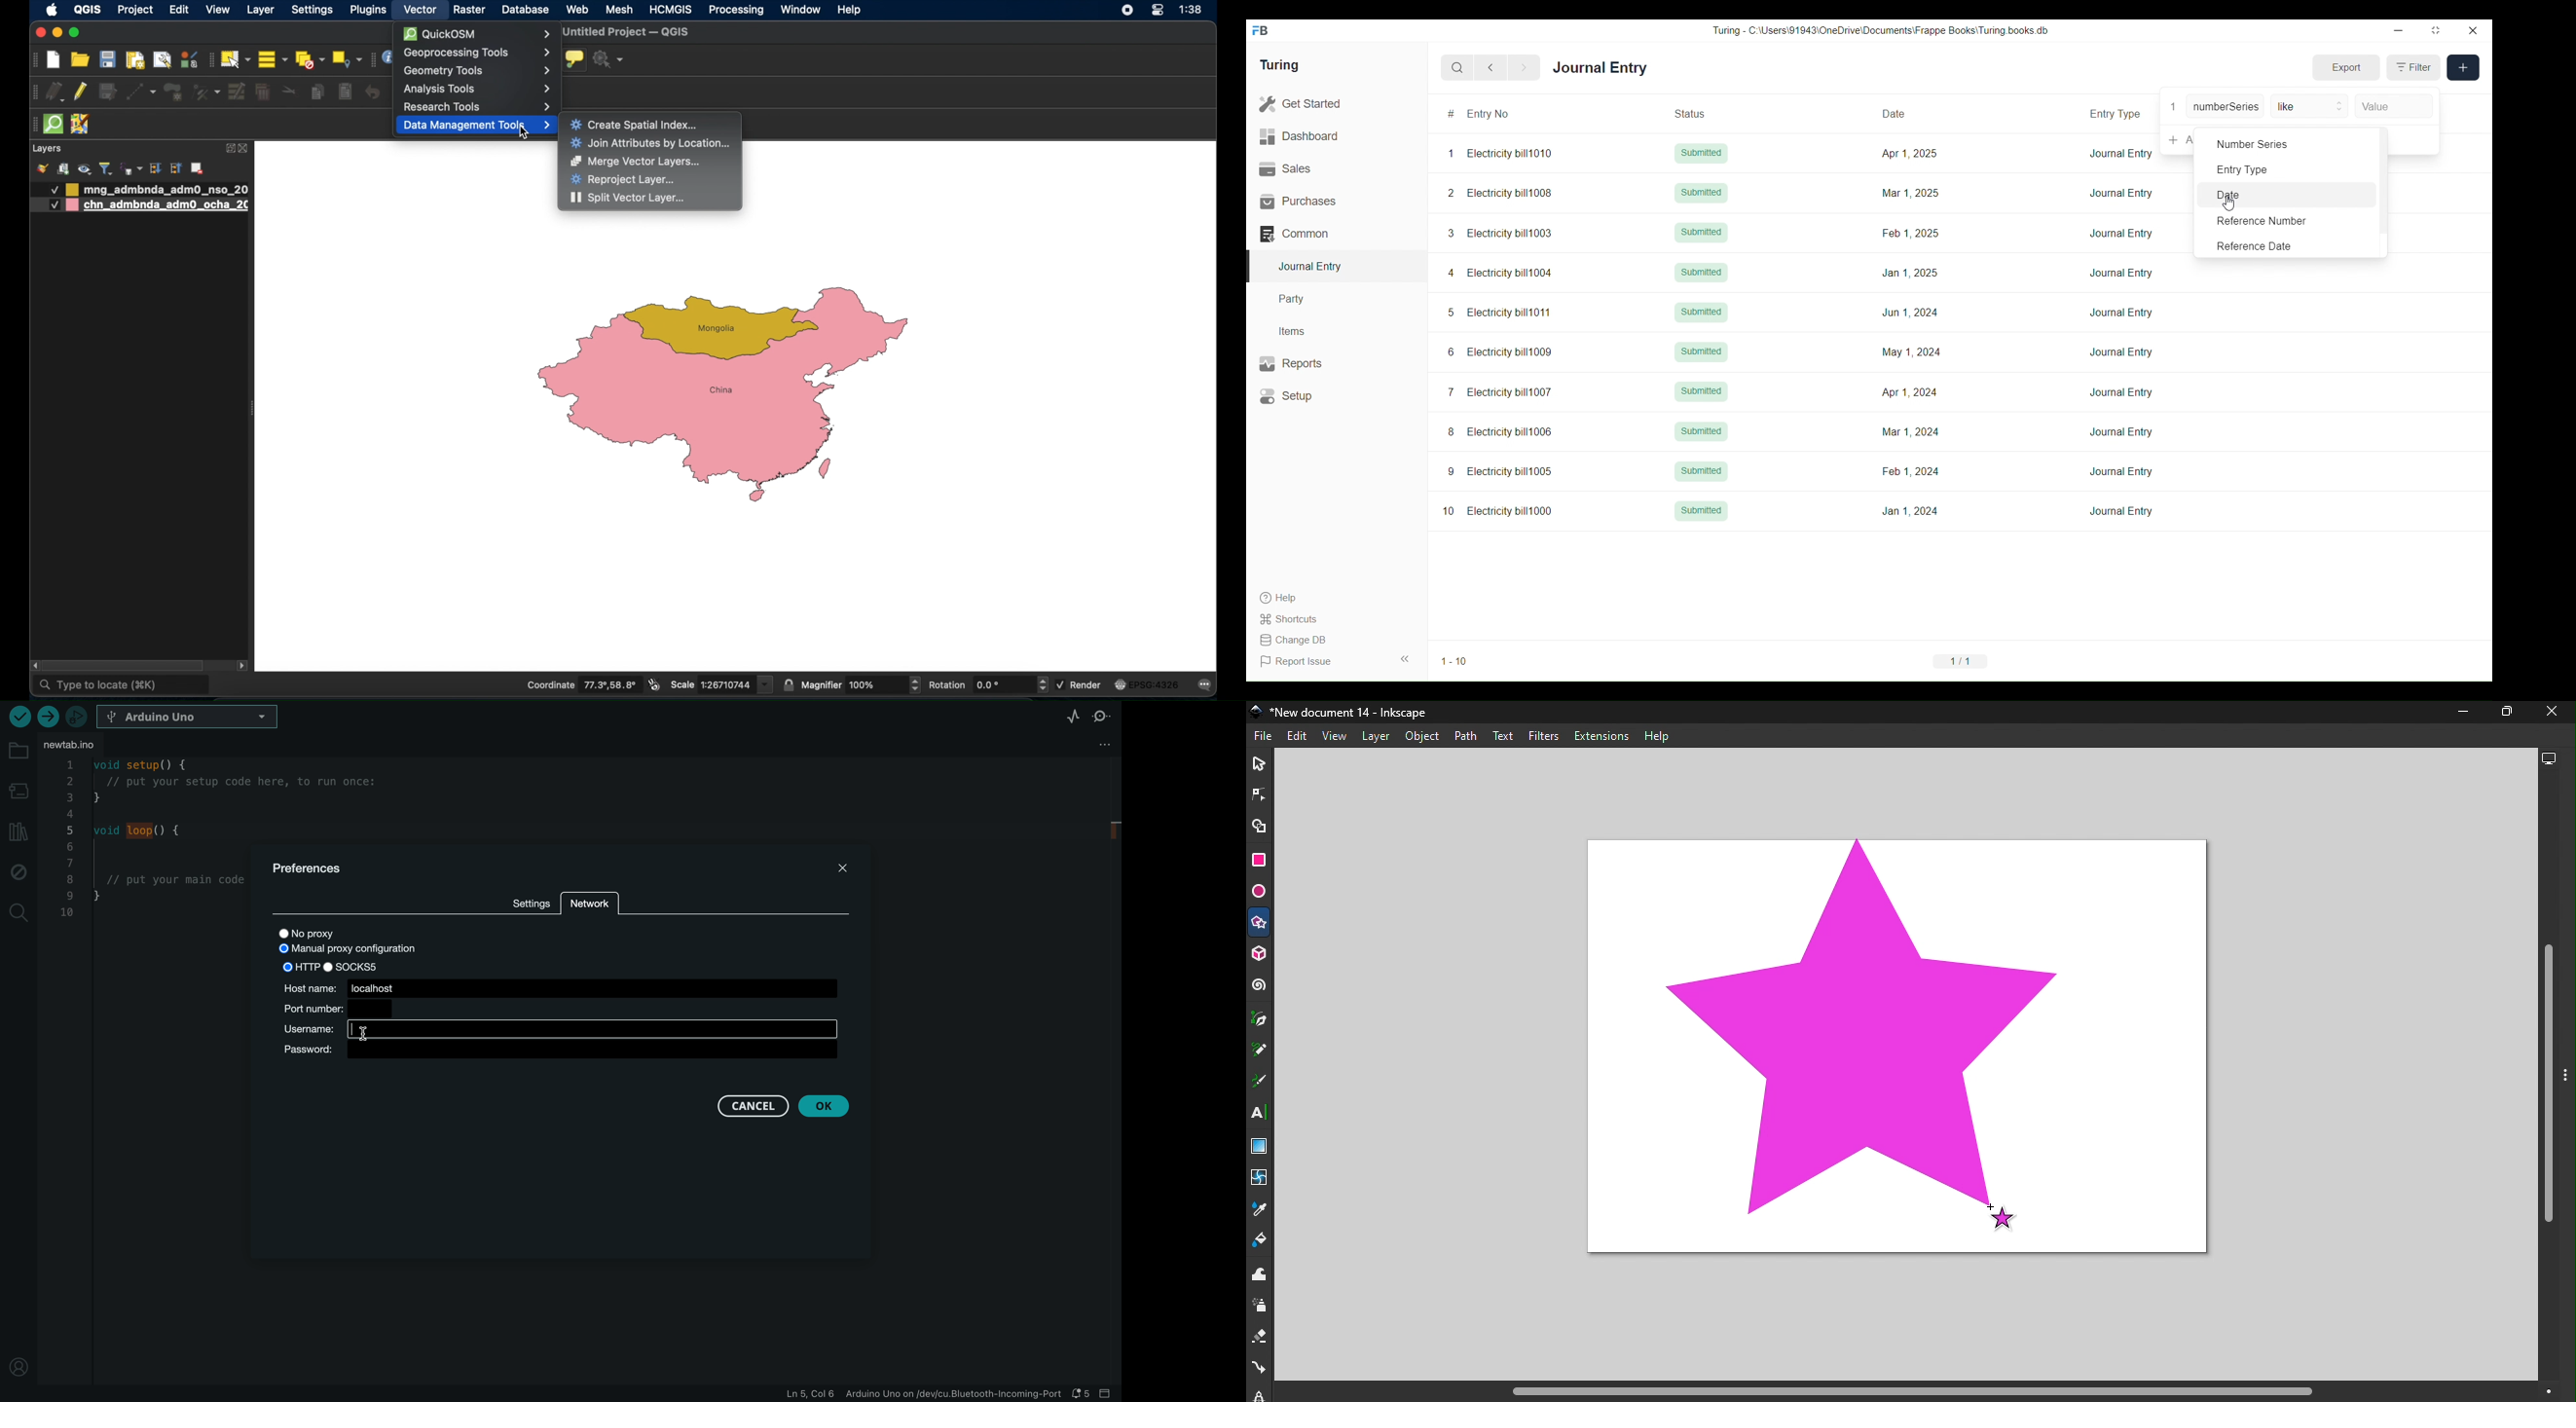 The width and height of the screenshot is (2576, 1428). Describe the element at coordinates (81, 125) in the screenshot. I see `josh remote` at that location.